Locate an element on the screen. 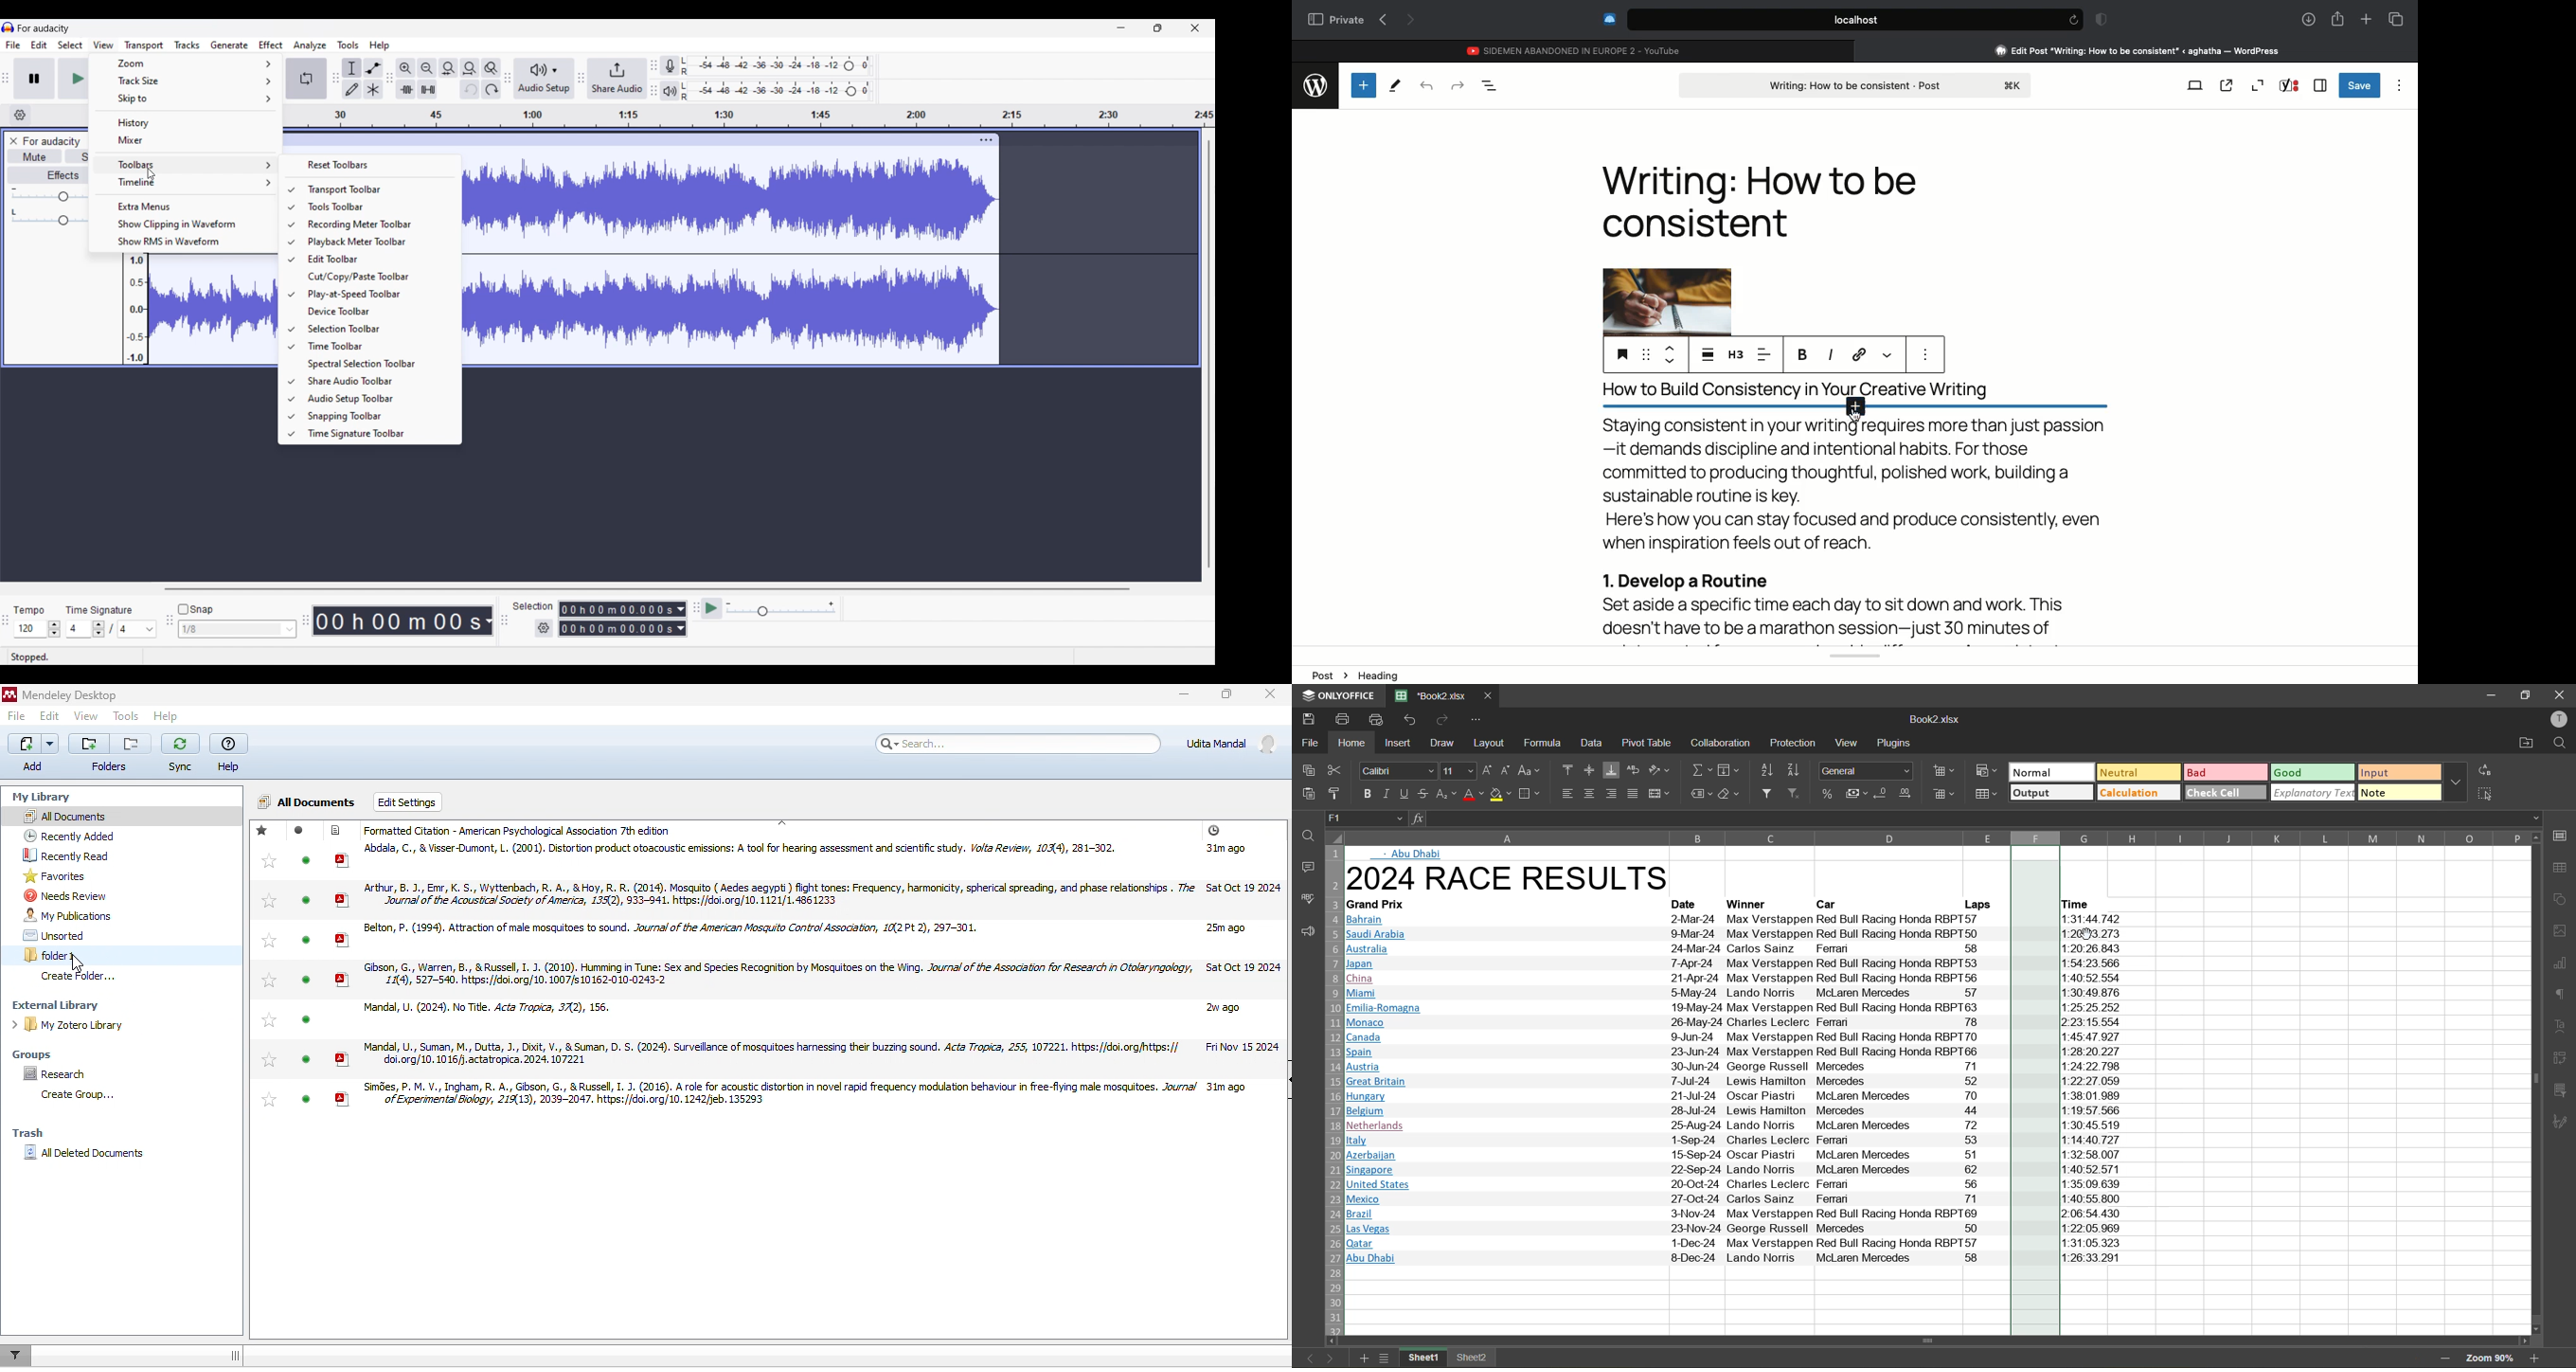 The image size is (2576, 1372). Azerbaijan 15-Sep-24 Oscar Piast McLaren Mercedes 7) | 1:32:58.007 is located at coordinates (1670, 1155).